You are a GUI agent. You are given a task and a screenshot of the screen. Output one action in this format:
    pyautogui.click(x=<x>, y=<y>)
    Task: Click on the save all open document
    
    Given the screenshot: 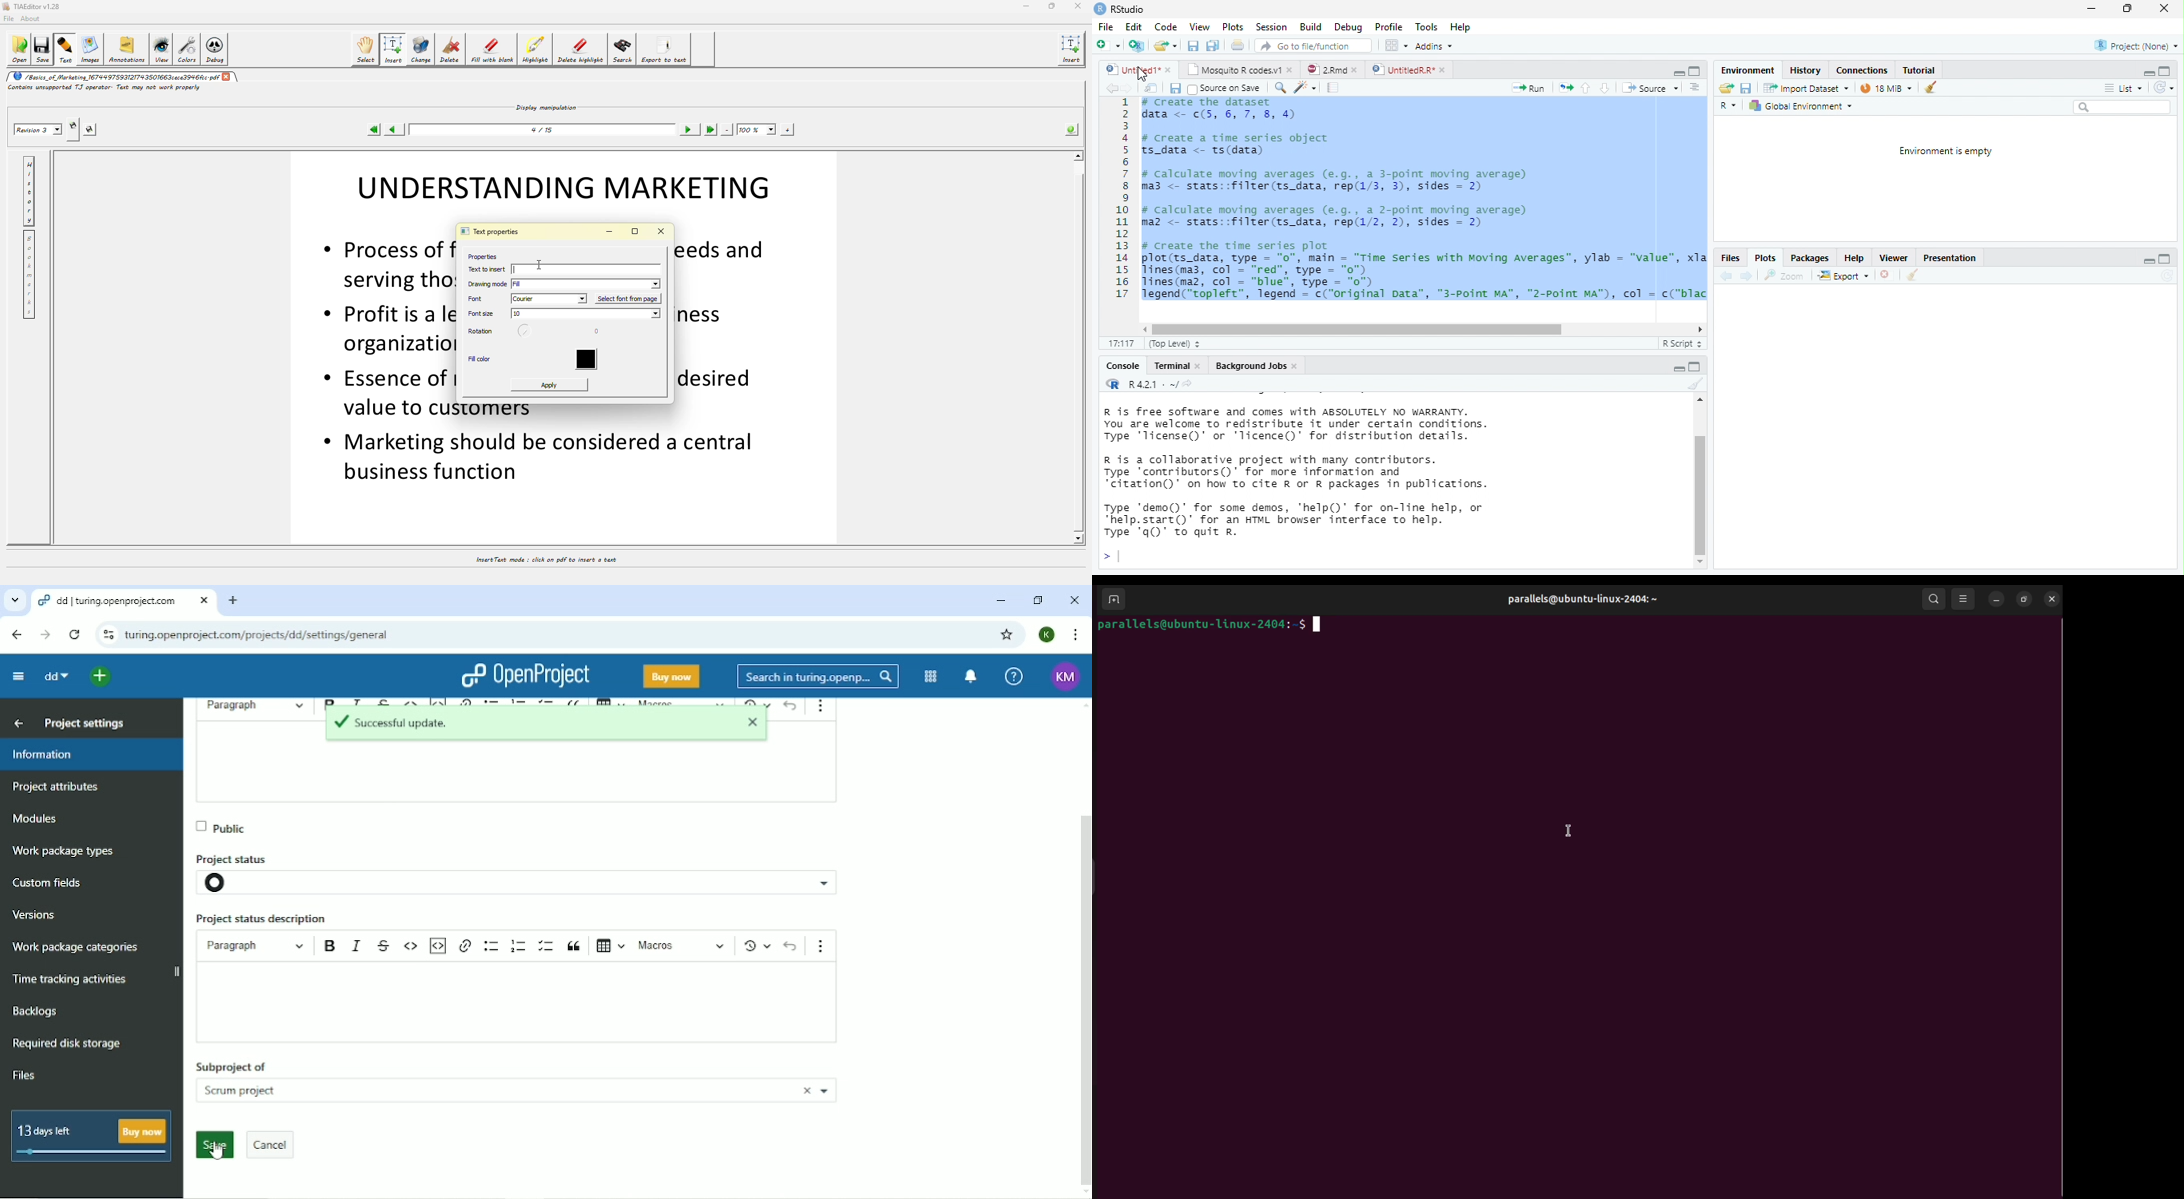 What is the action you would take?
    pyautogui.click(x=1193, y=46)
    